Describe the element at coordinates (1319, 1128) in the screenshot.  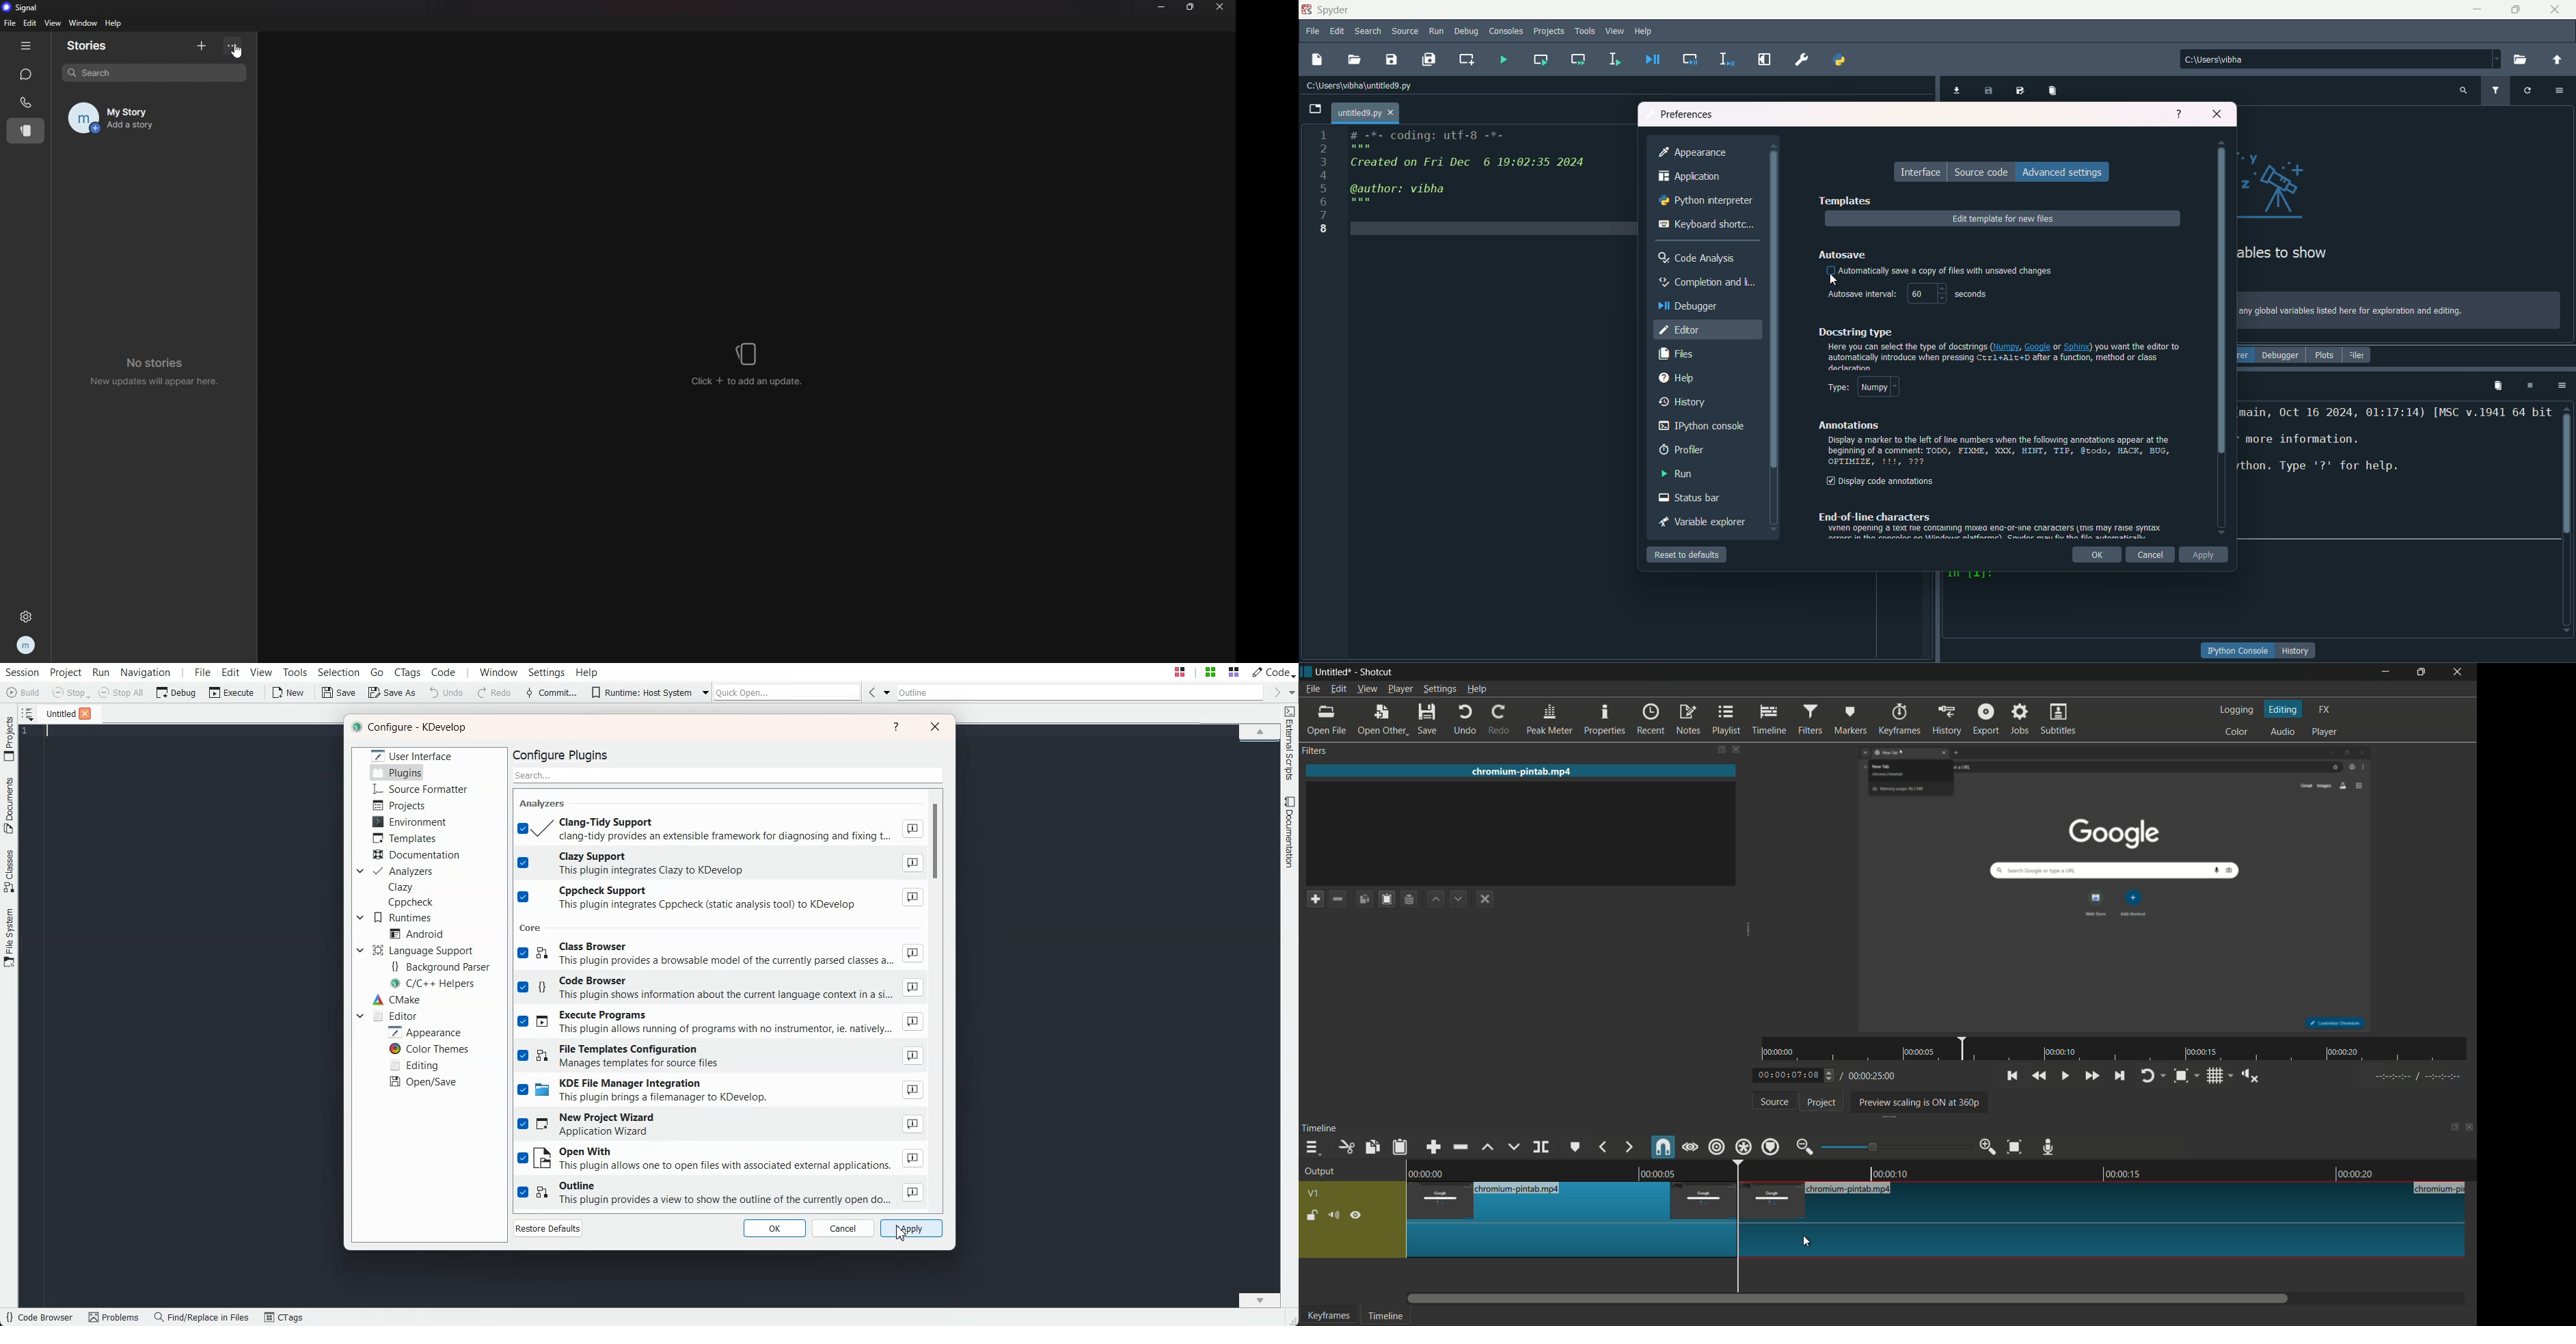
I see `timeline` at that location.